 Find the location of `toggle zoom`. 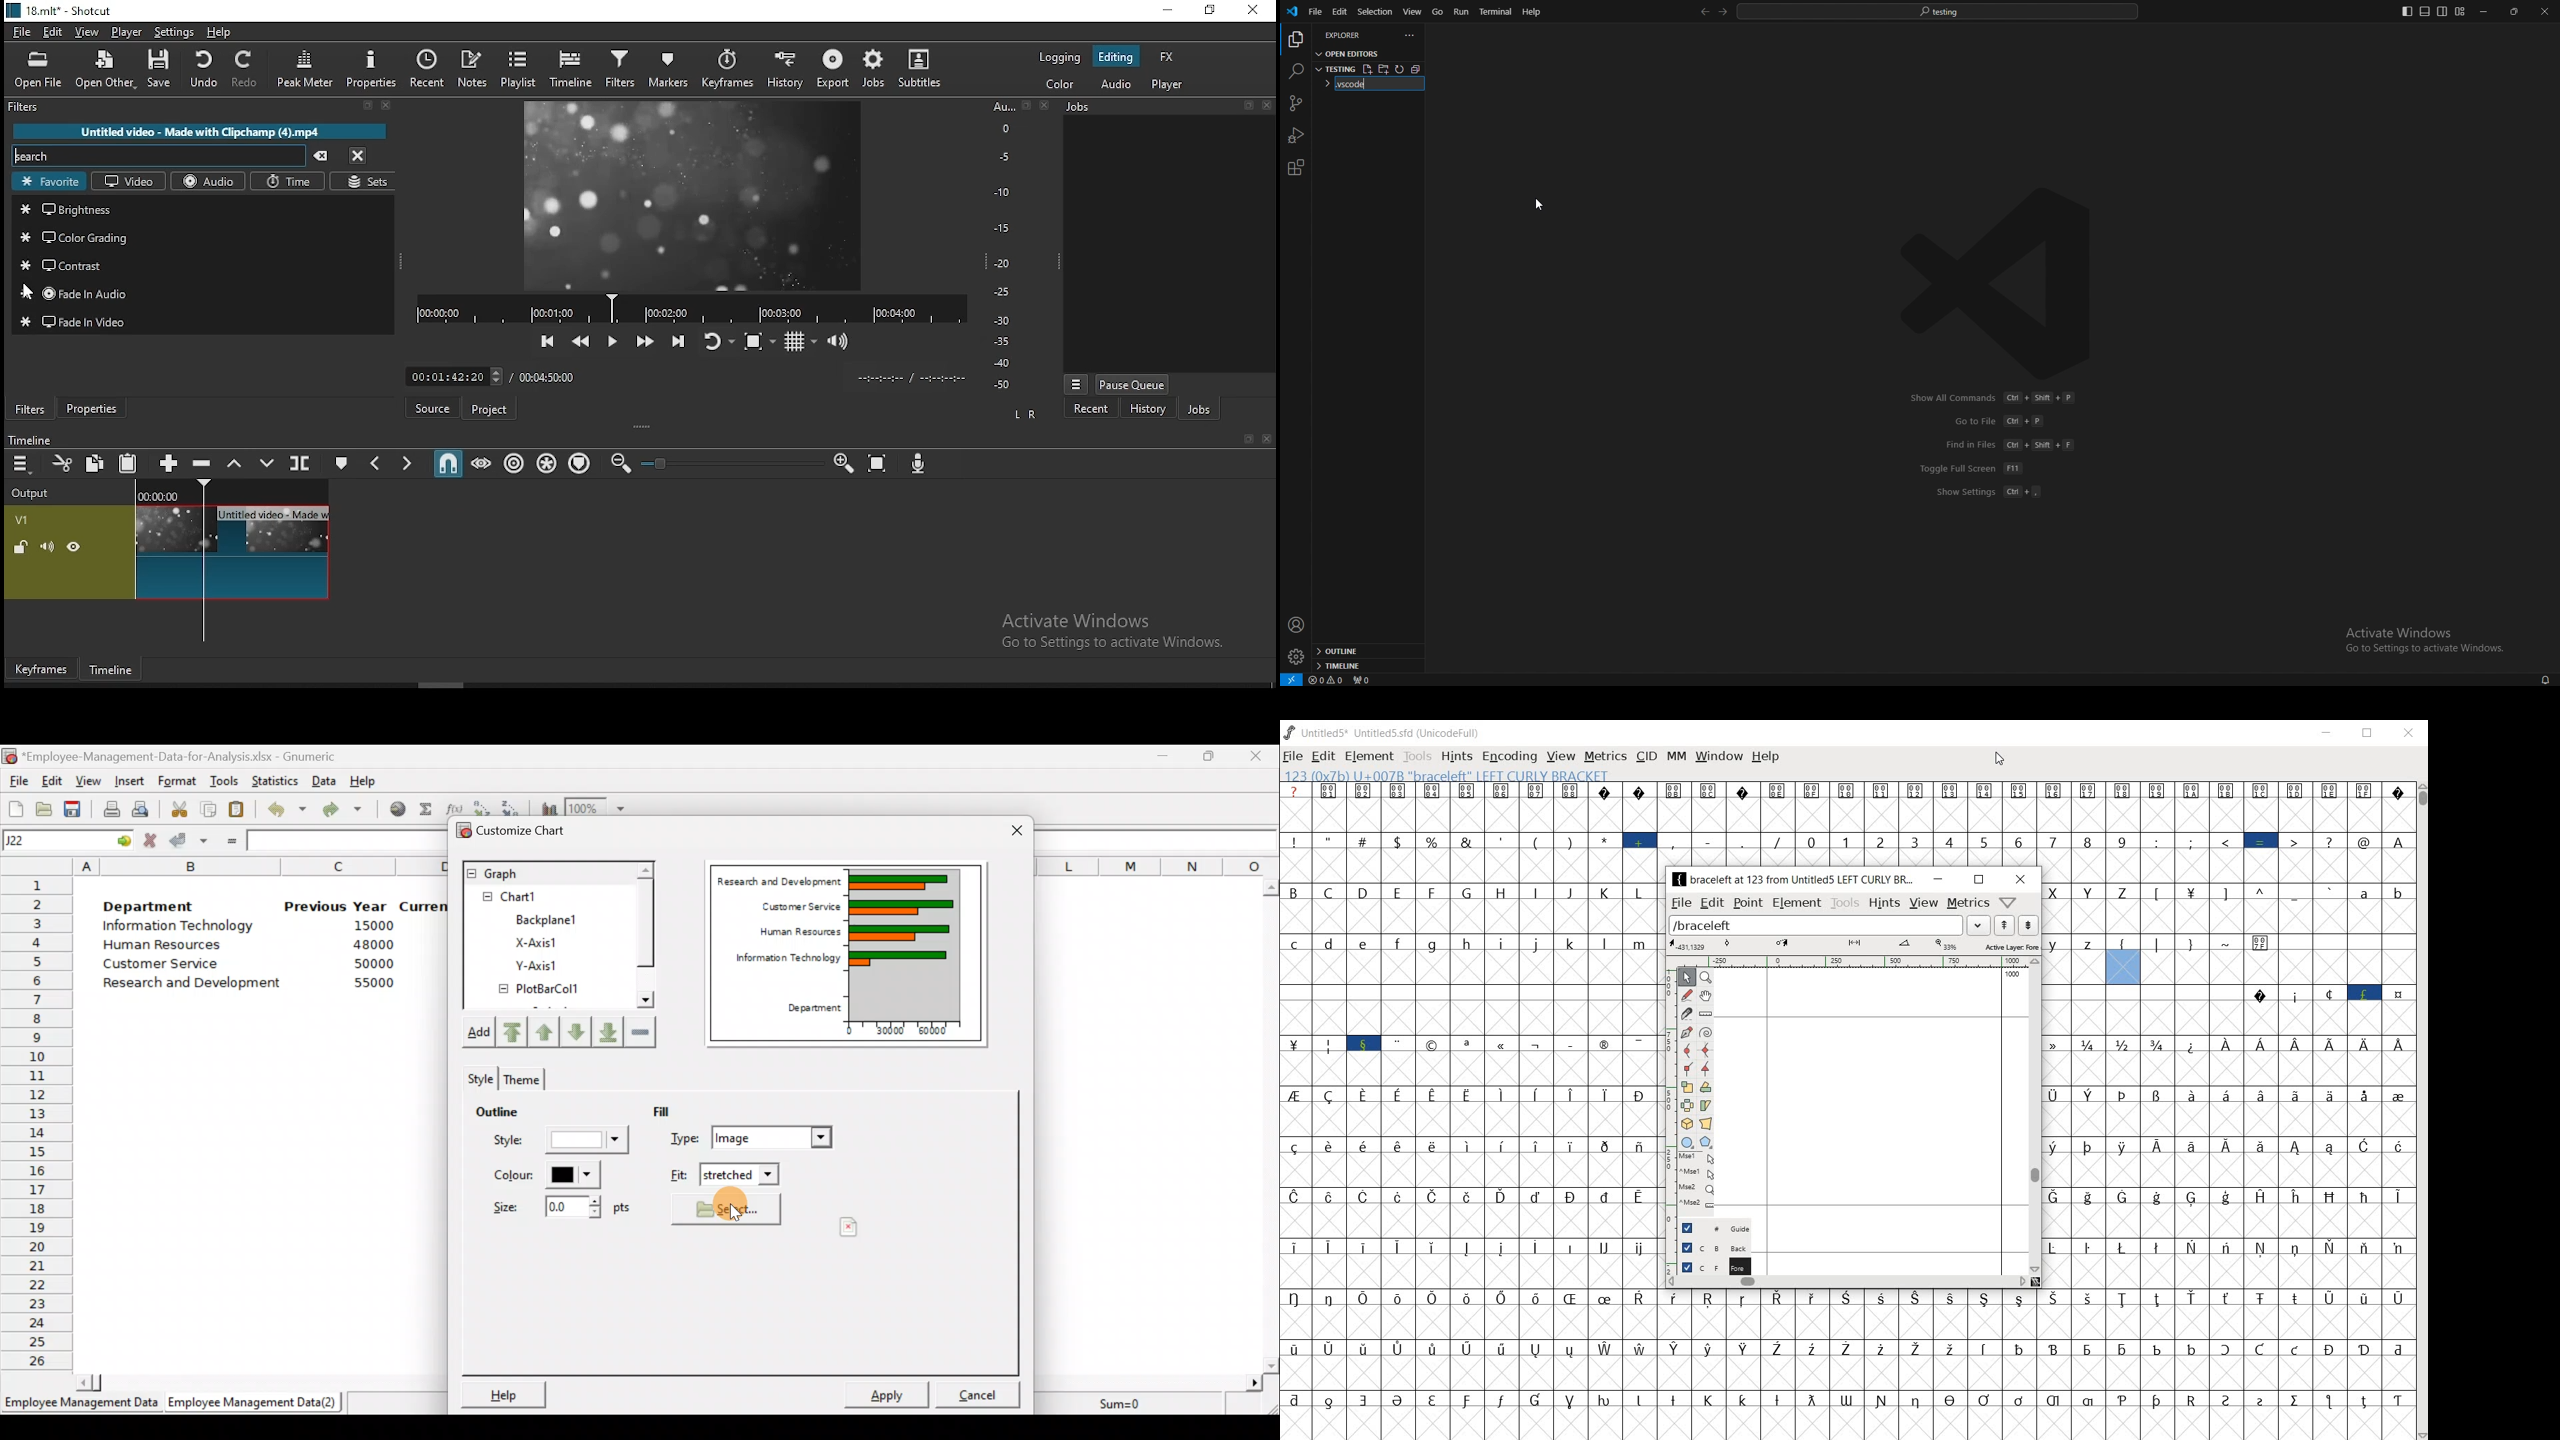

toggle zoom is located at coordinates (760, 341).